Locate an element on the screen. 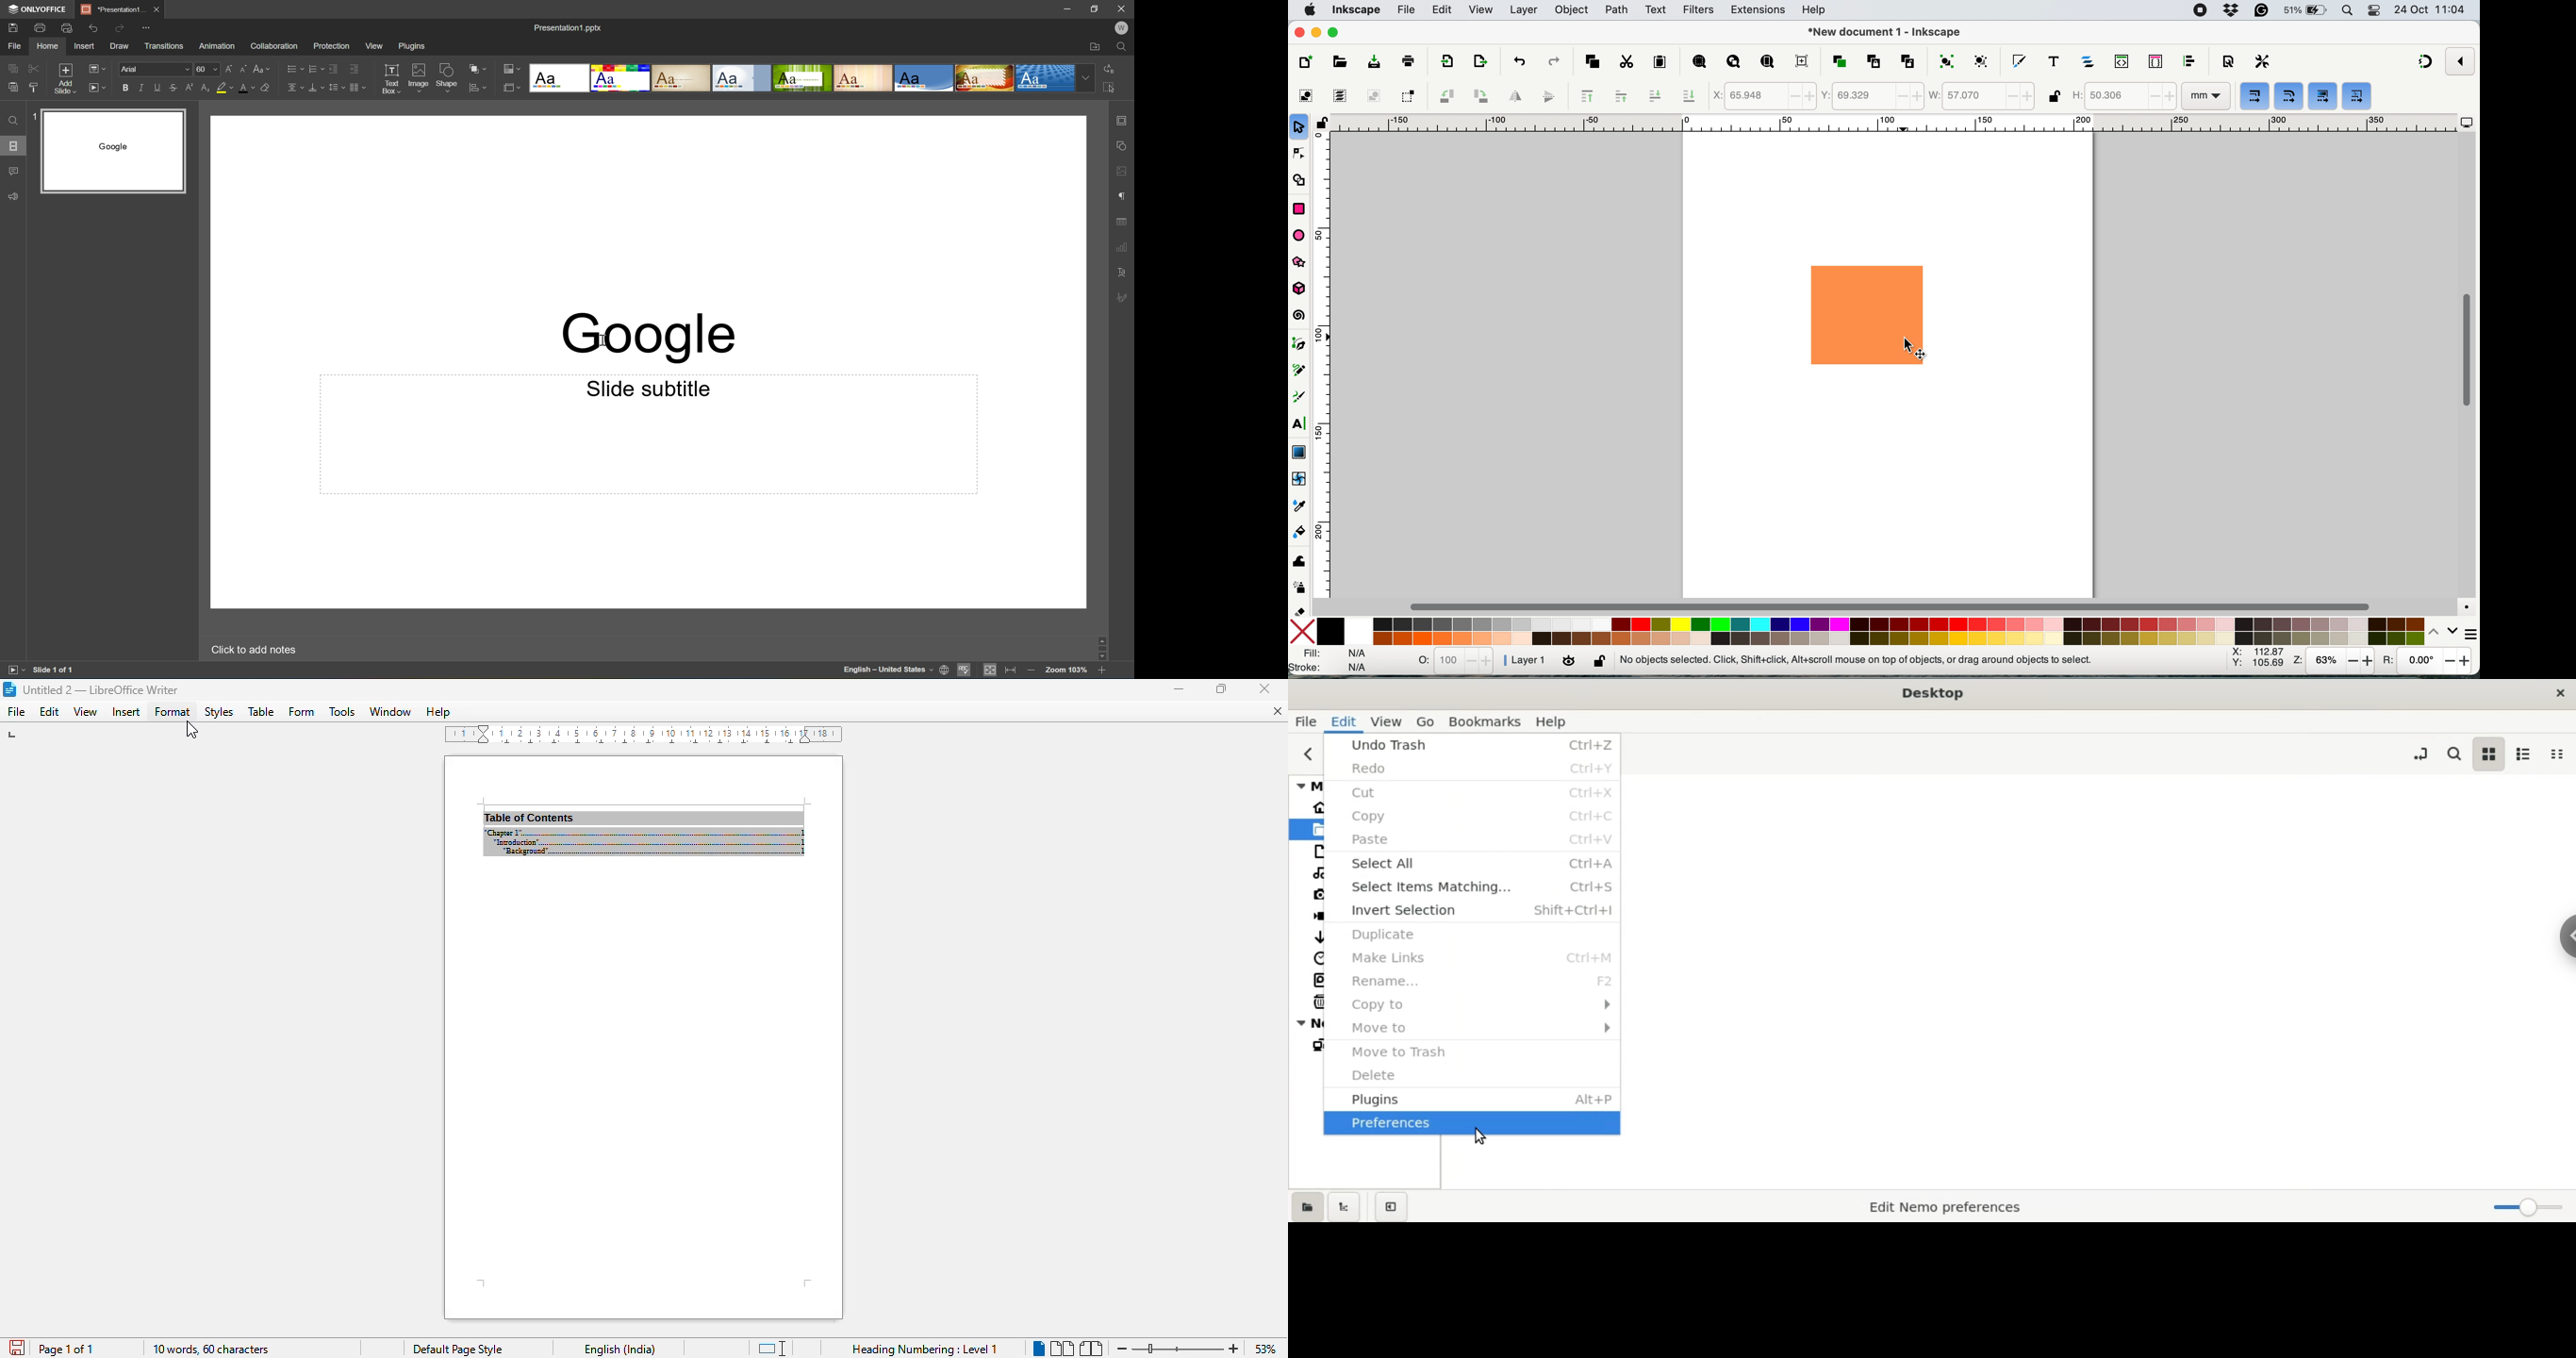 This screenshot has height=1372, width=2576. dropbox is located at coordinates (2233, 10).